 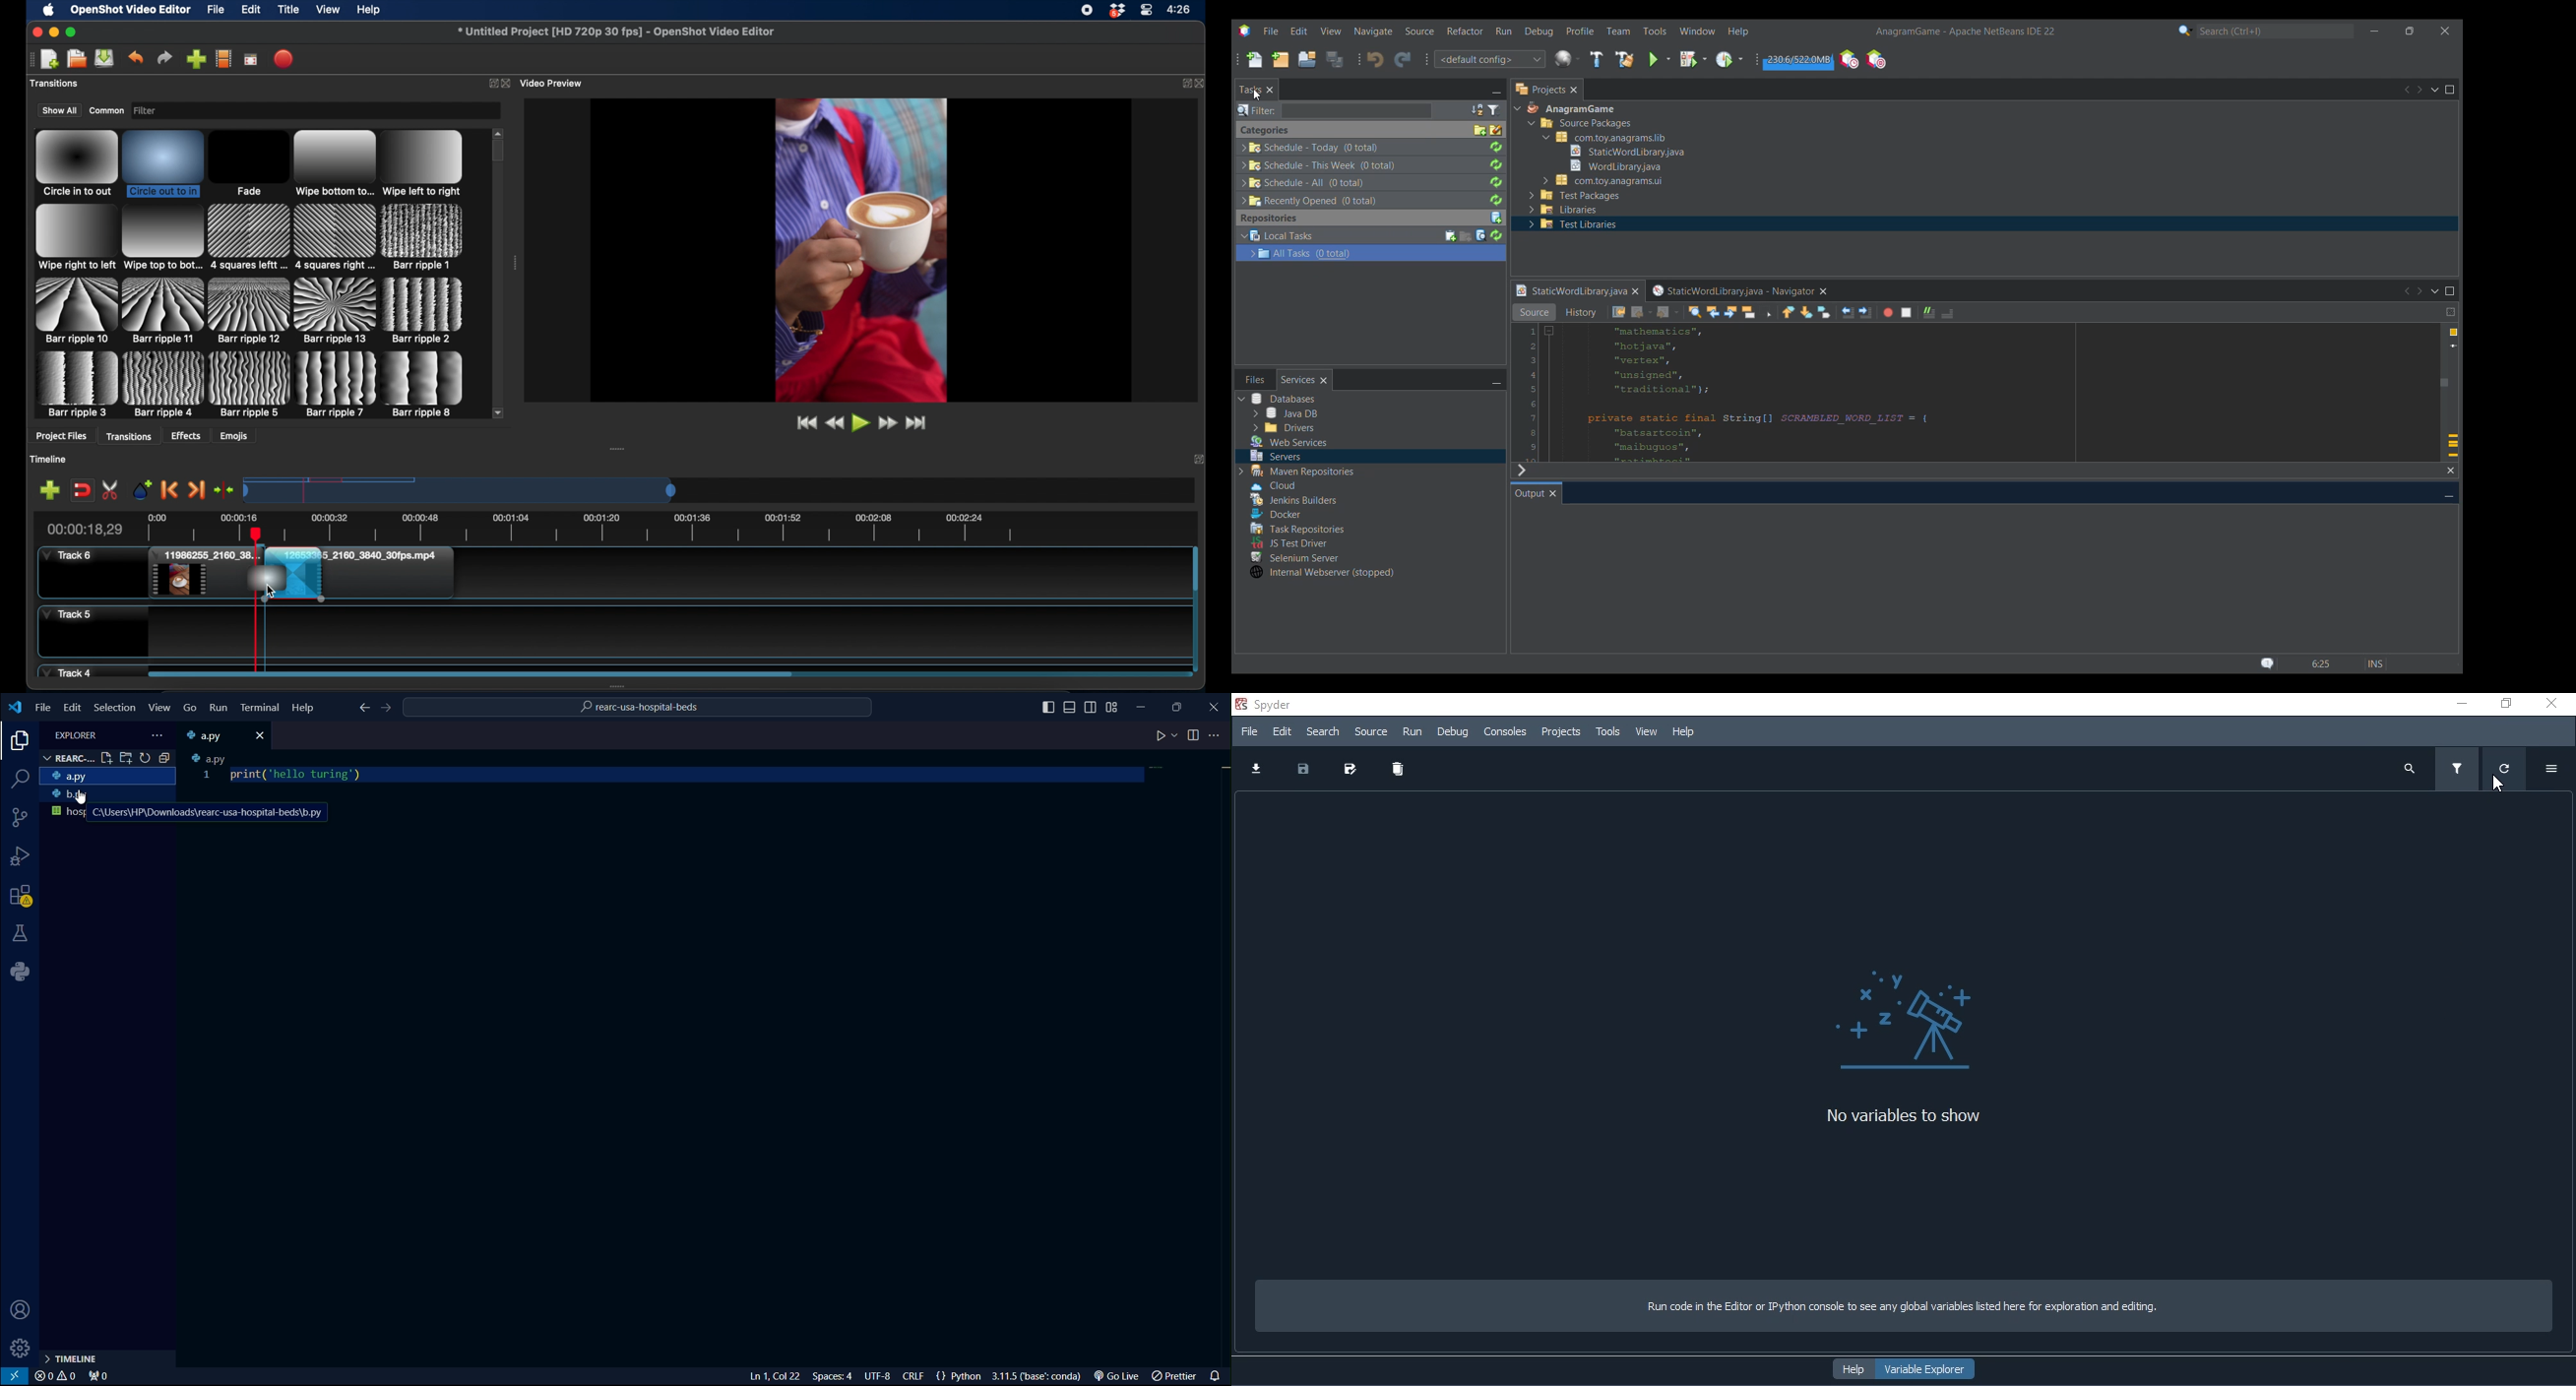 What do you see at coordinates (2506, 772) in the screenshot?
I see `refresh` at bounding box center [2506, 772].